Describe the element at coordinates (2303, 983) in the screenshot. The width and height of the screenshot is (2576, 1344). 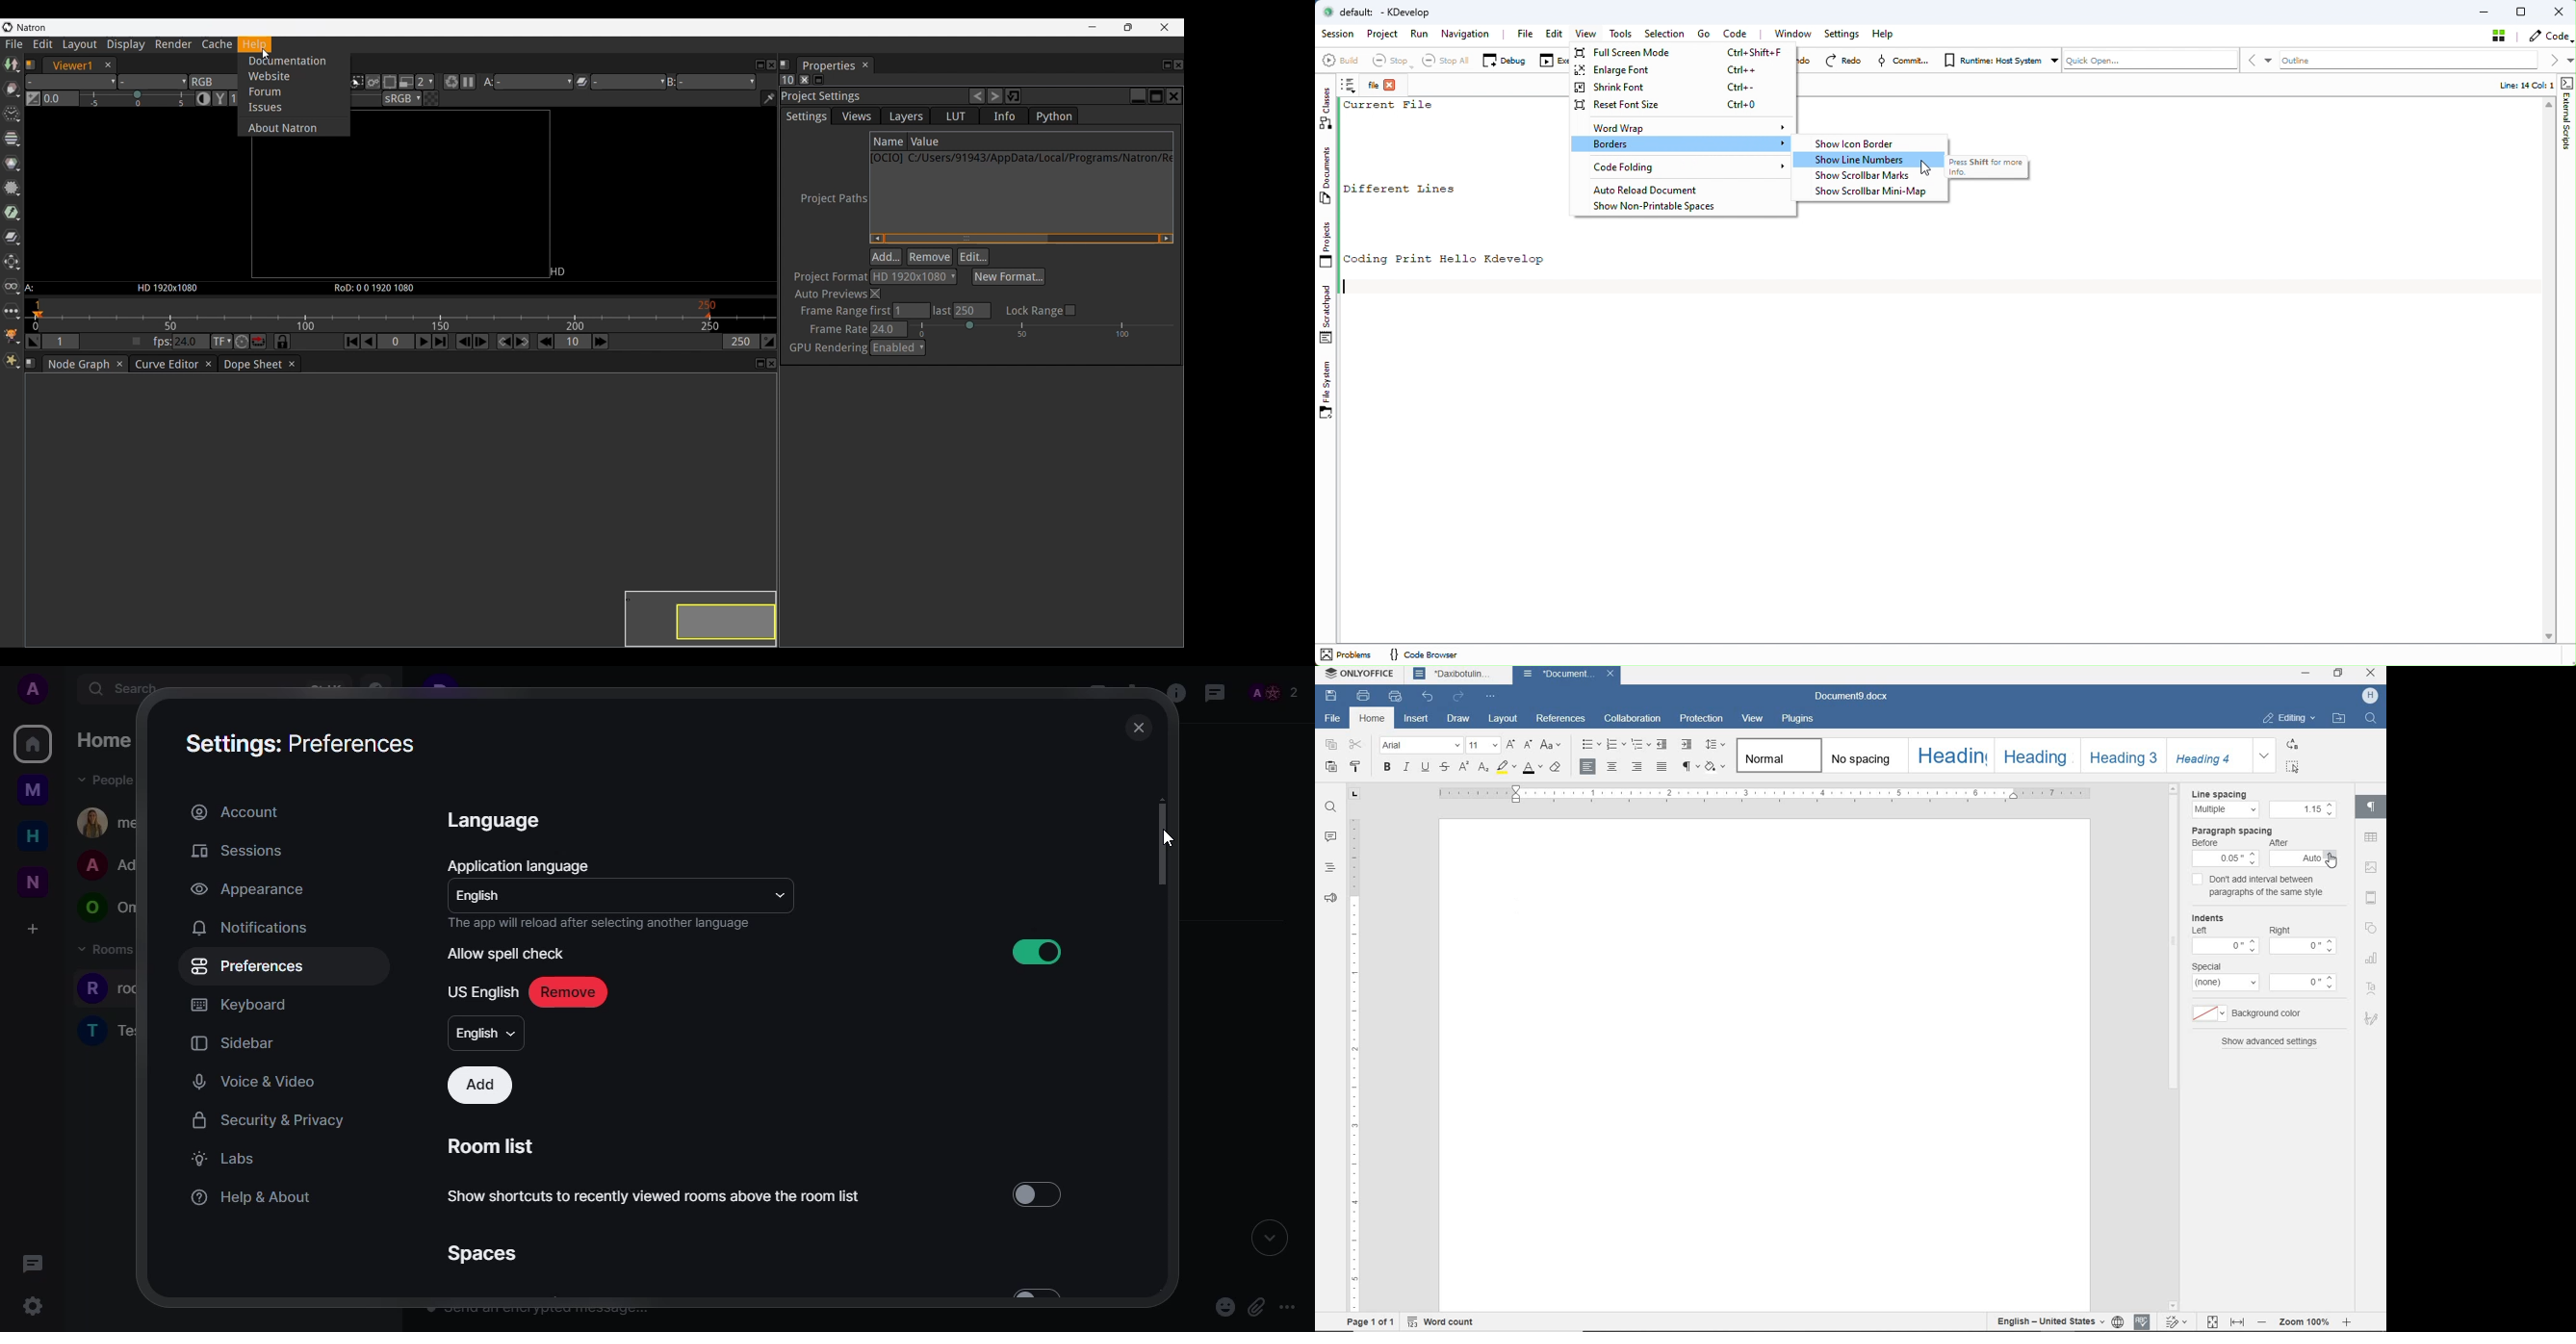
I see `value` at that location.